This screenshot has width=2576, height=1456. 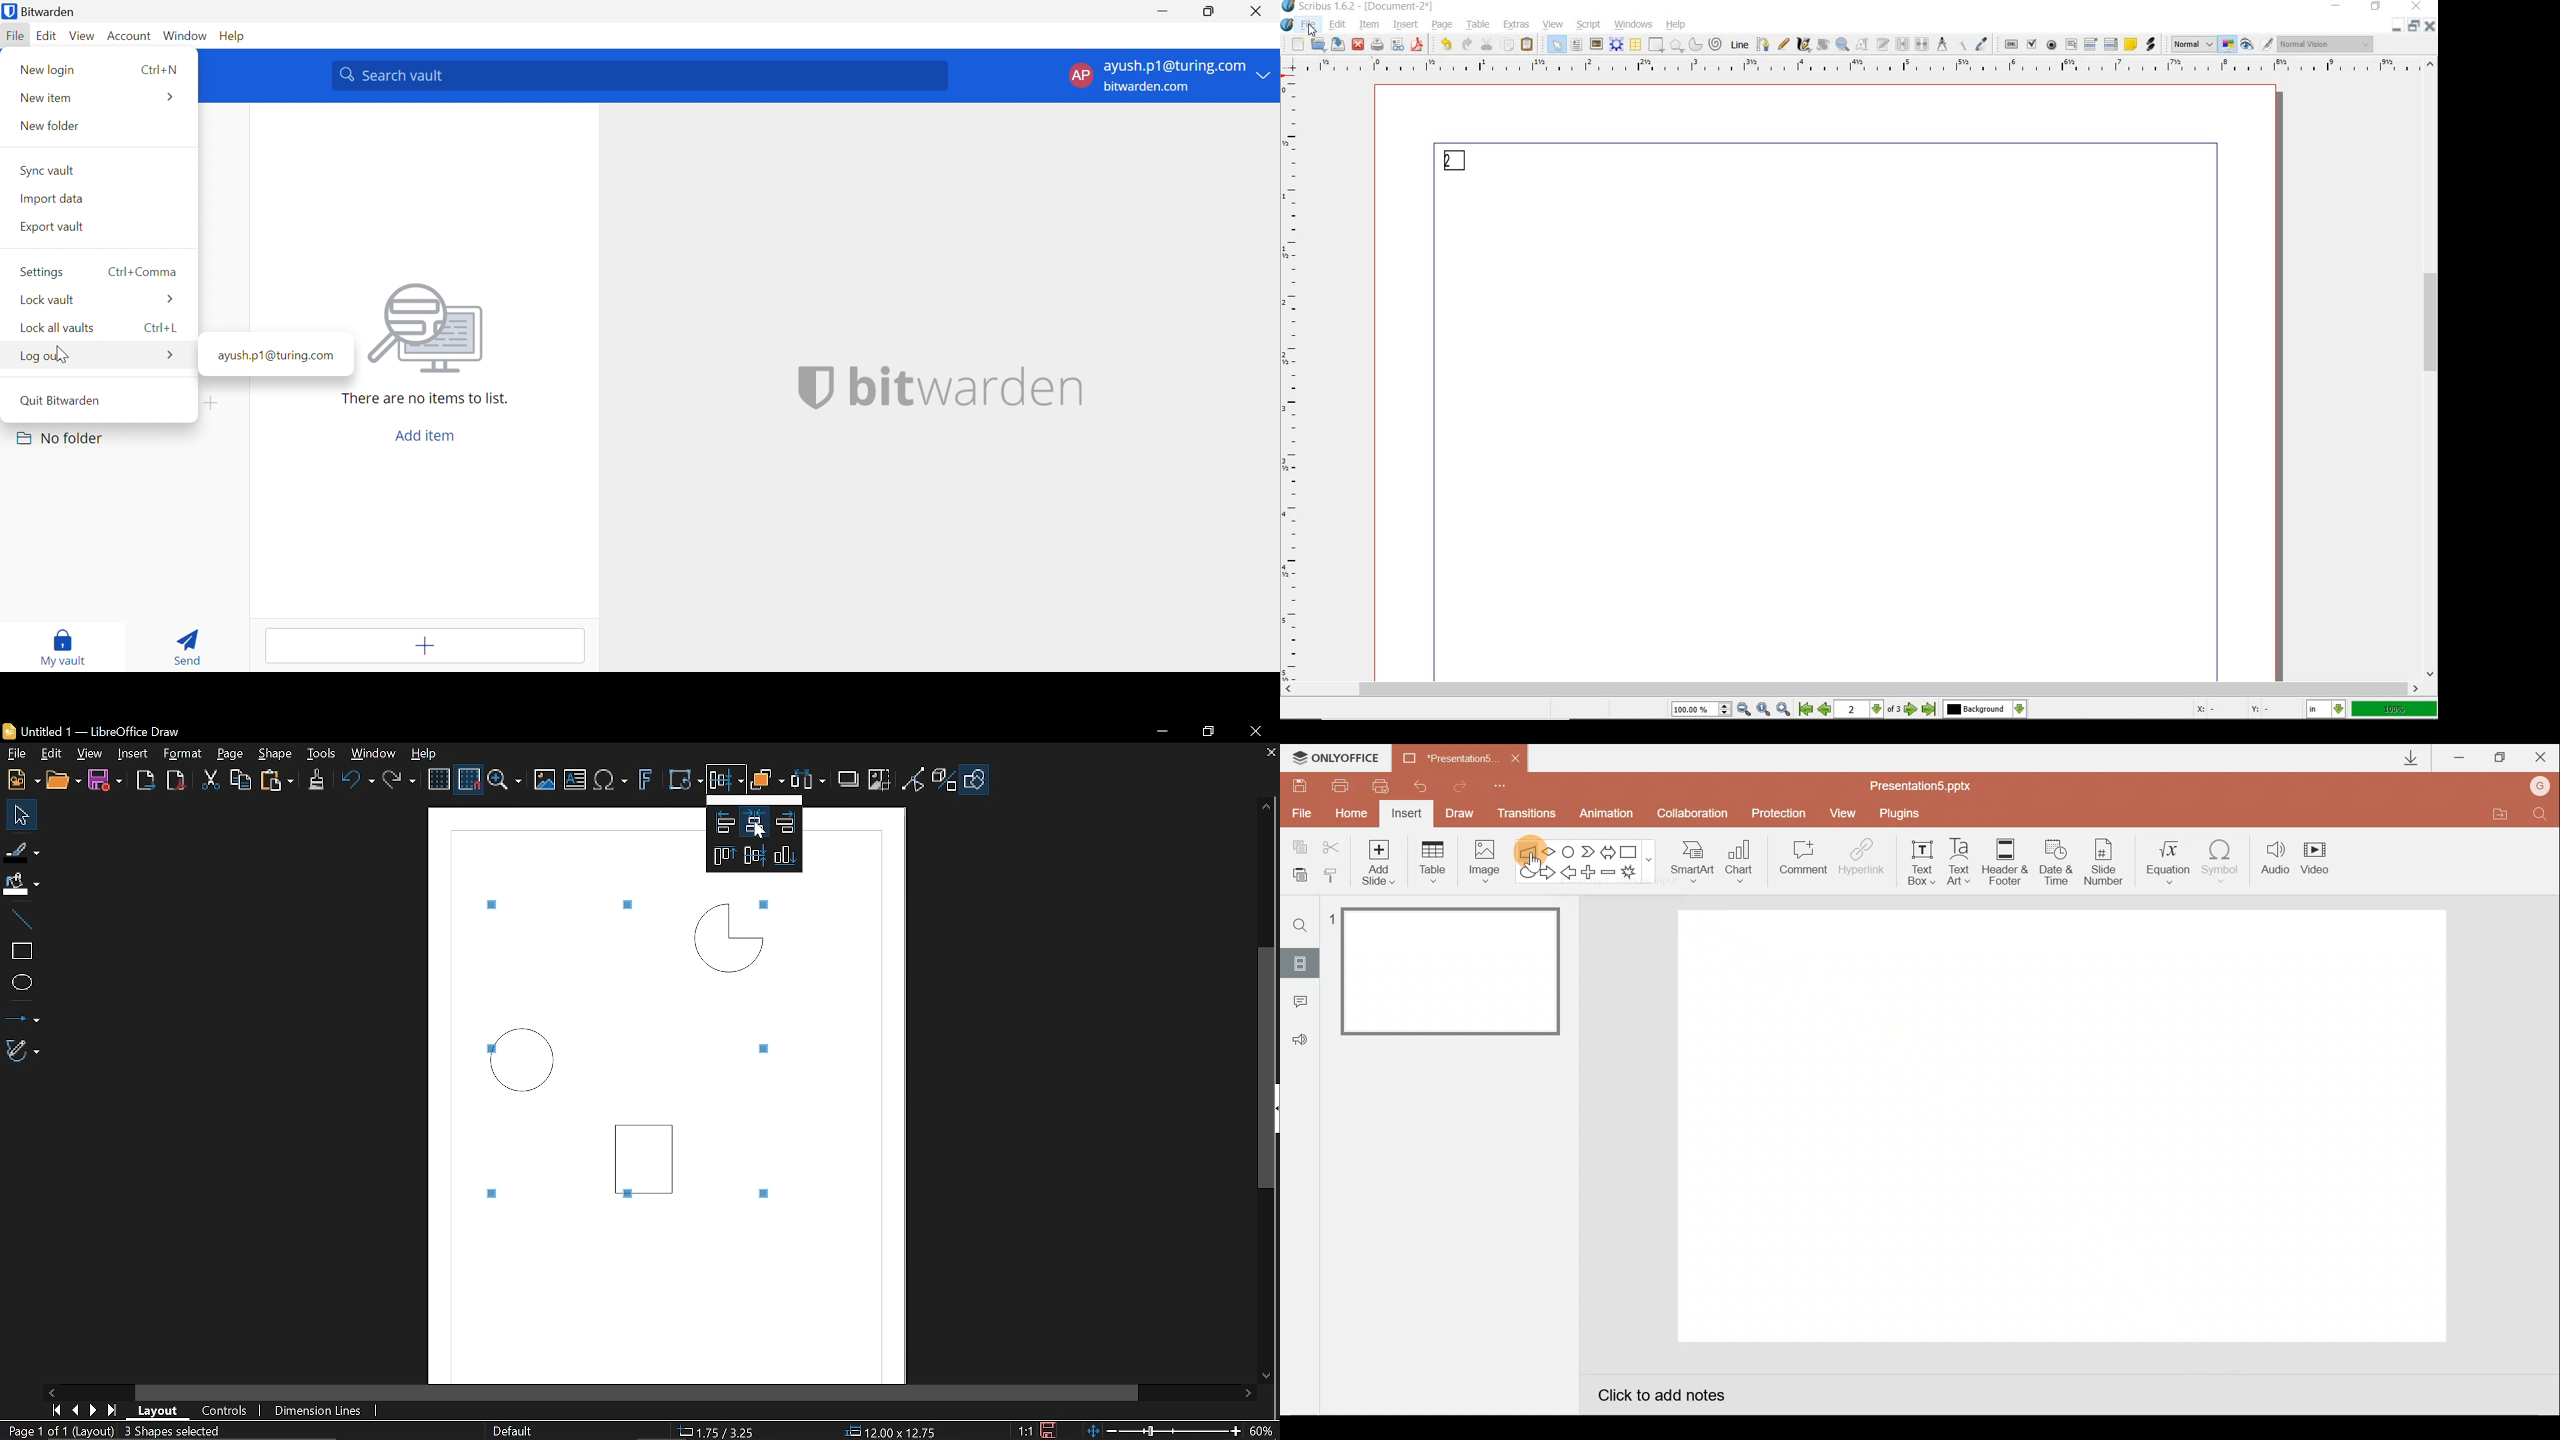 I want to click on Send, so click(x=186, y=645).